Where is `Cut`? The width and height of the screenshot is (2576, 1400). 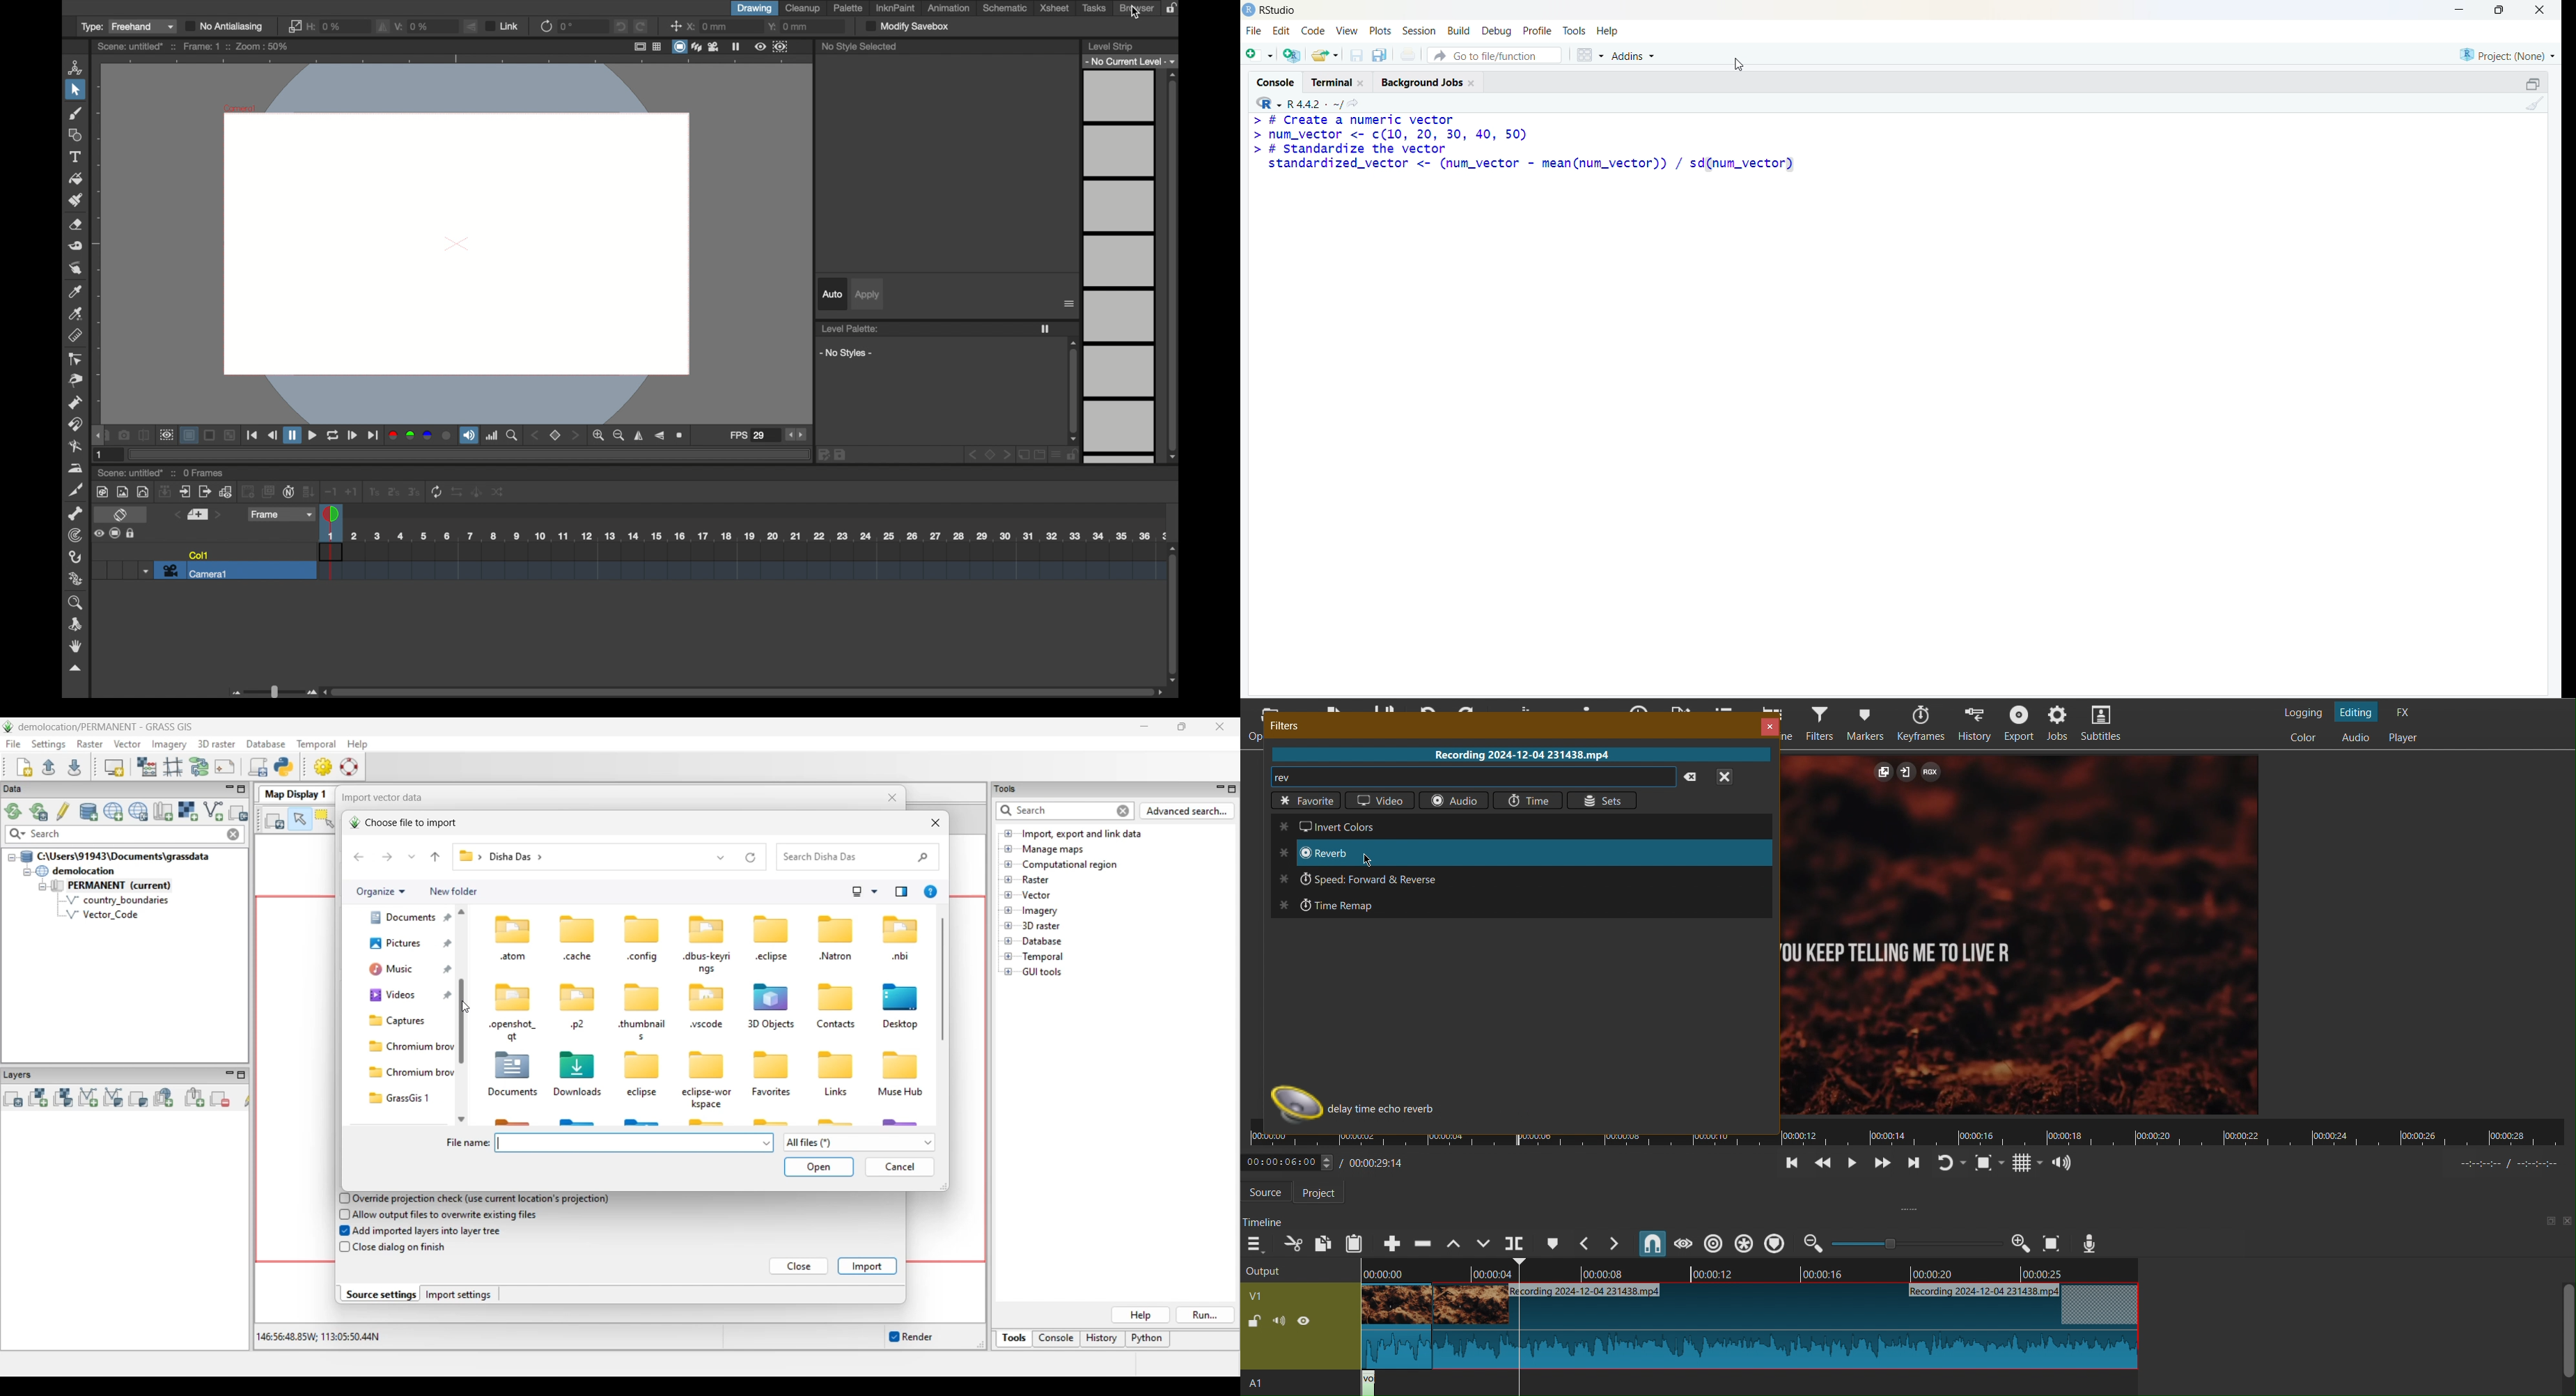
Cut is located at coordinates (1293, 1244).